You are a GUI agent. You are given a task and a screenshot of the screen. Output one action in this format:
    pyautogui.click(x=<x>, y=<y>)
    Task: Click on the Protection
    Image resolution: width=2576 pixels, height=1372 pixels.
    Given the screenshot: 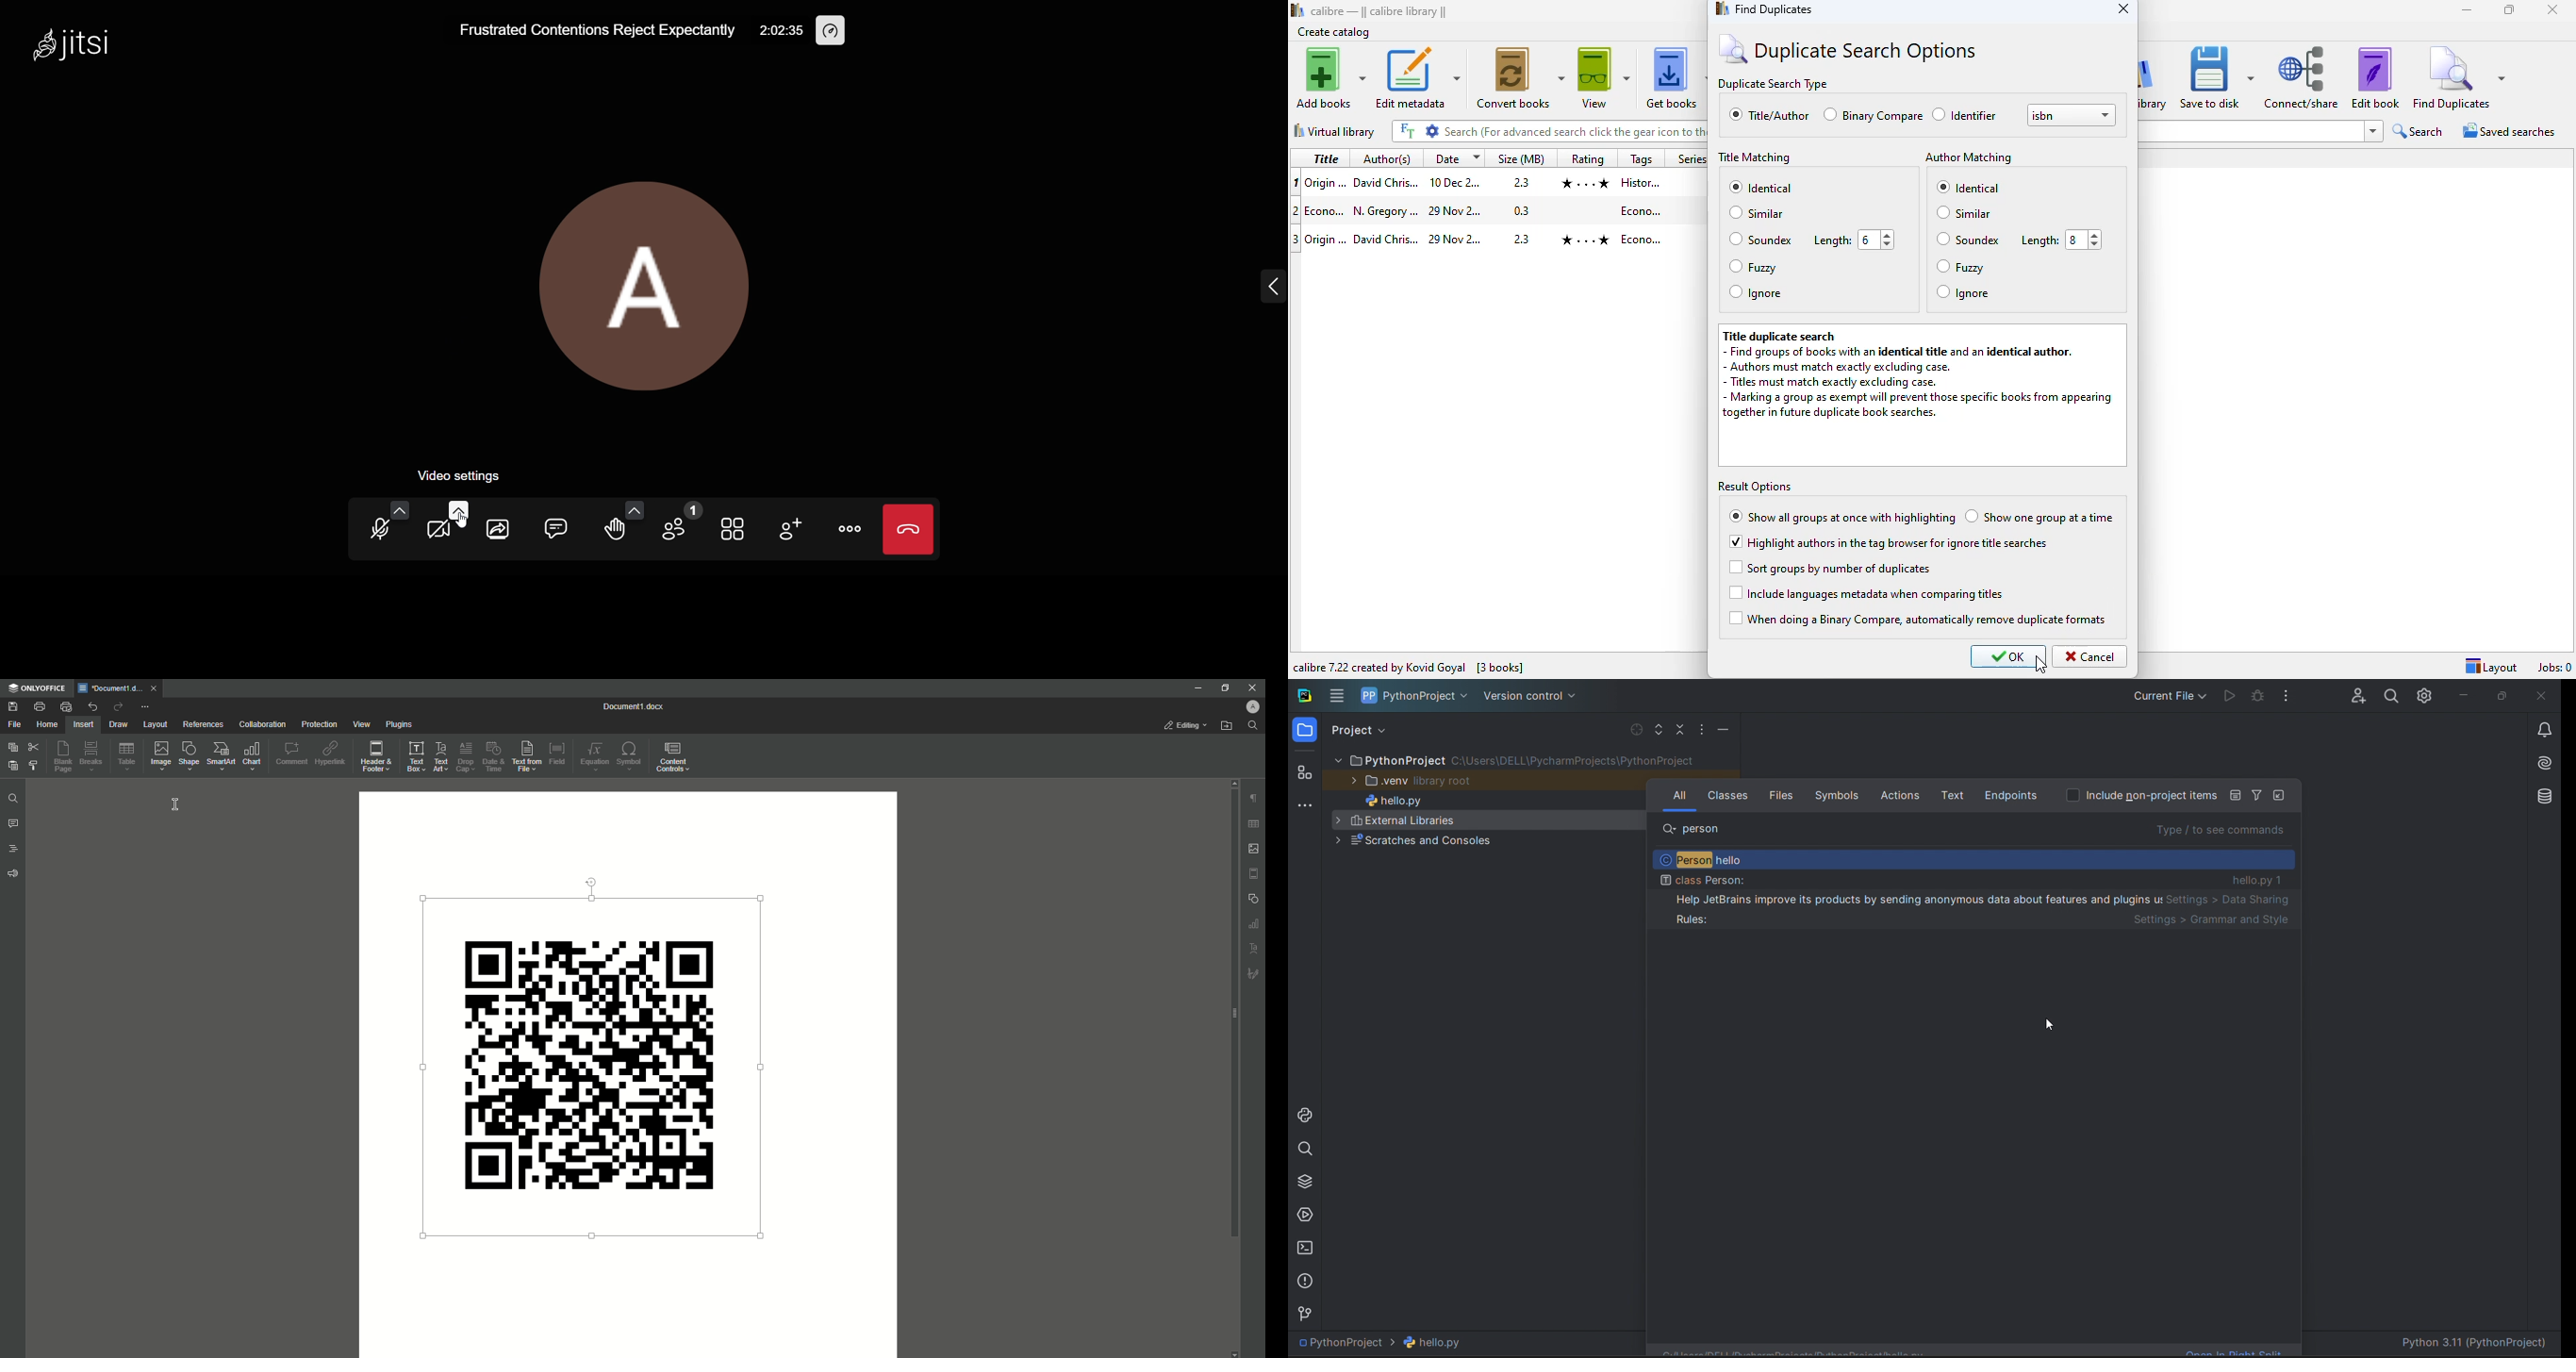 What is the action you would take?
    pyautogui.click(x=316, y=724)
    